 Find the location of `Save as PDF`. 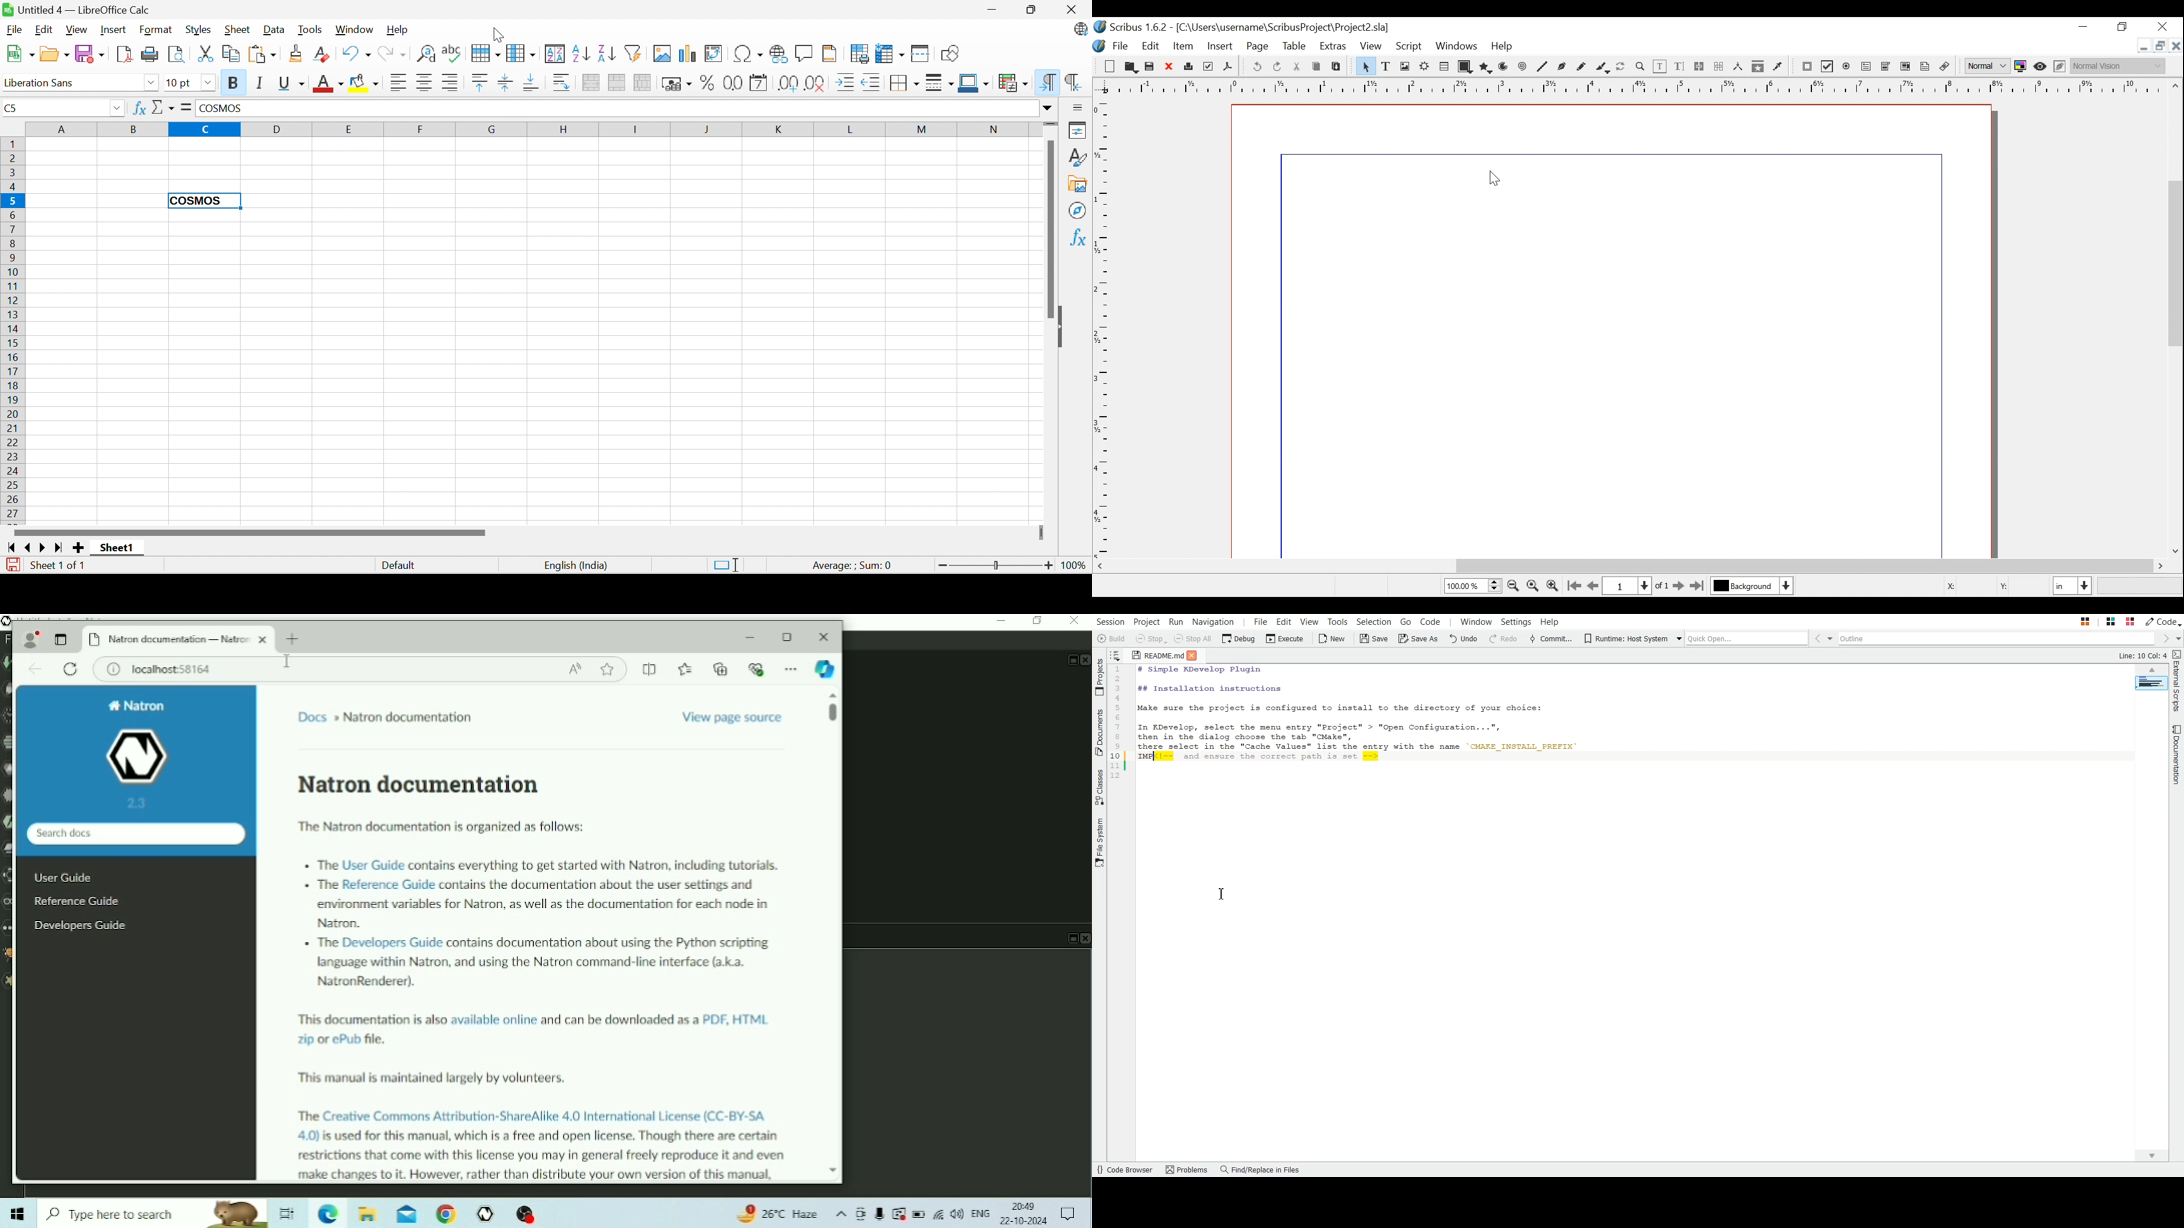

Save as PDF is located at coordinates (1227, 68).